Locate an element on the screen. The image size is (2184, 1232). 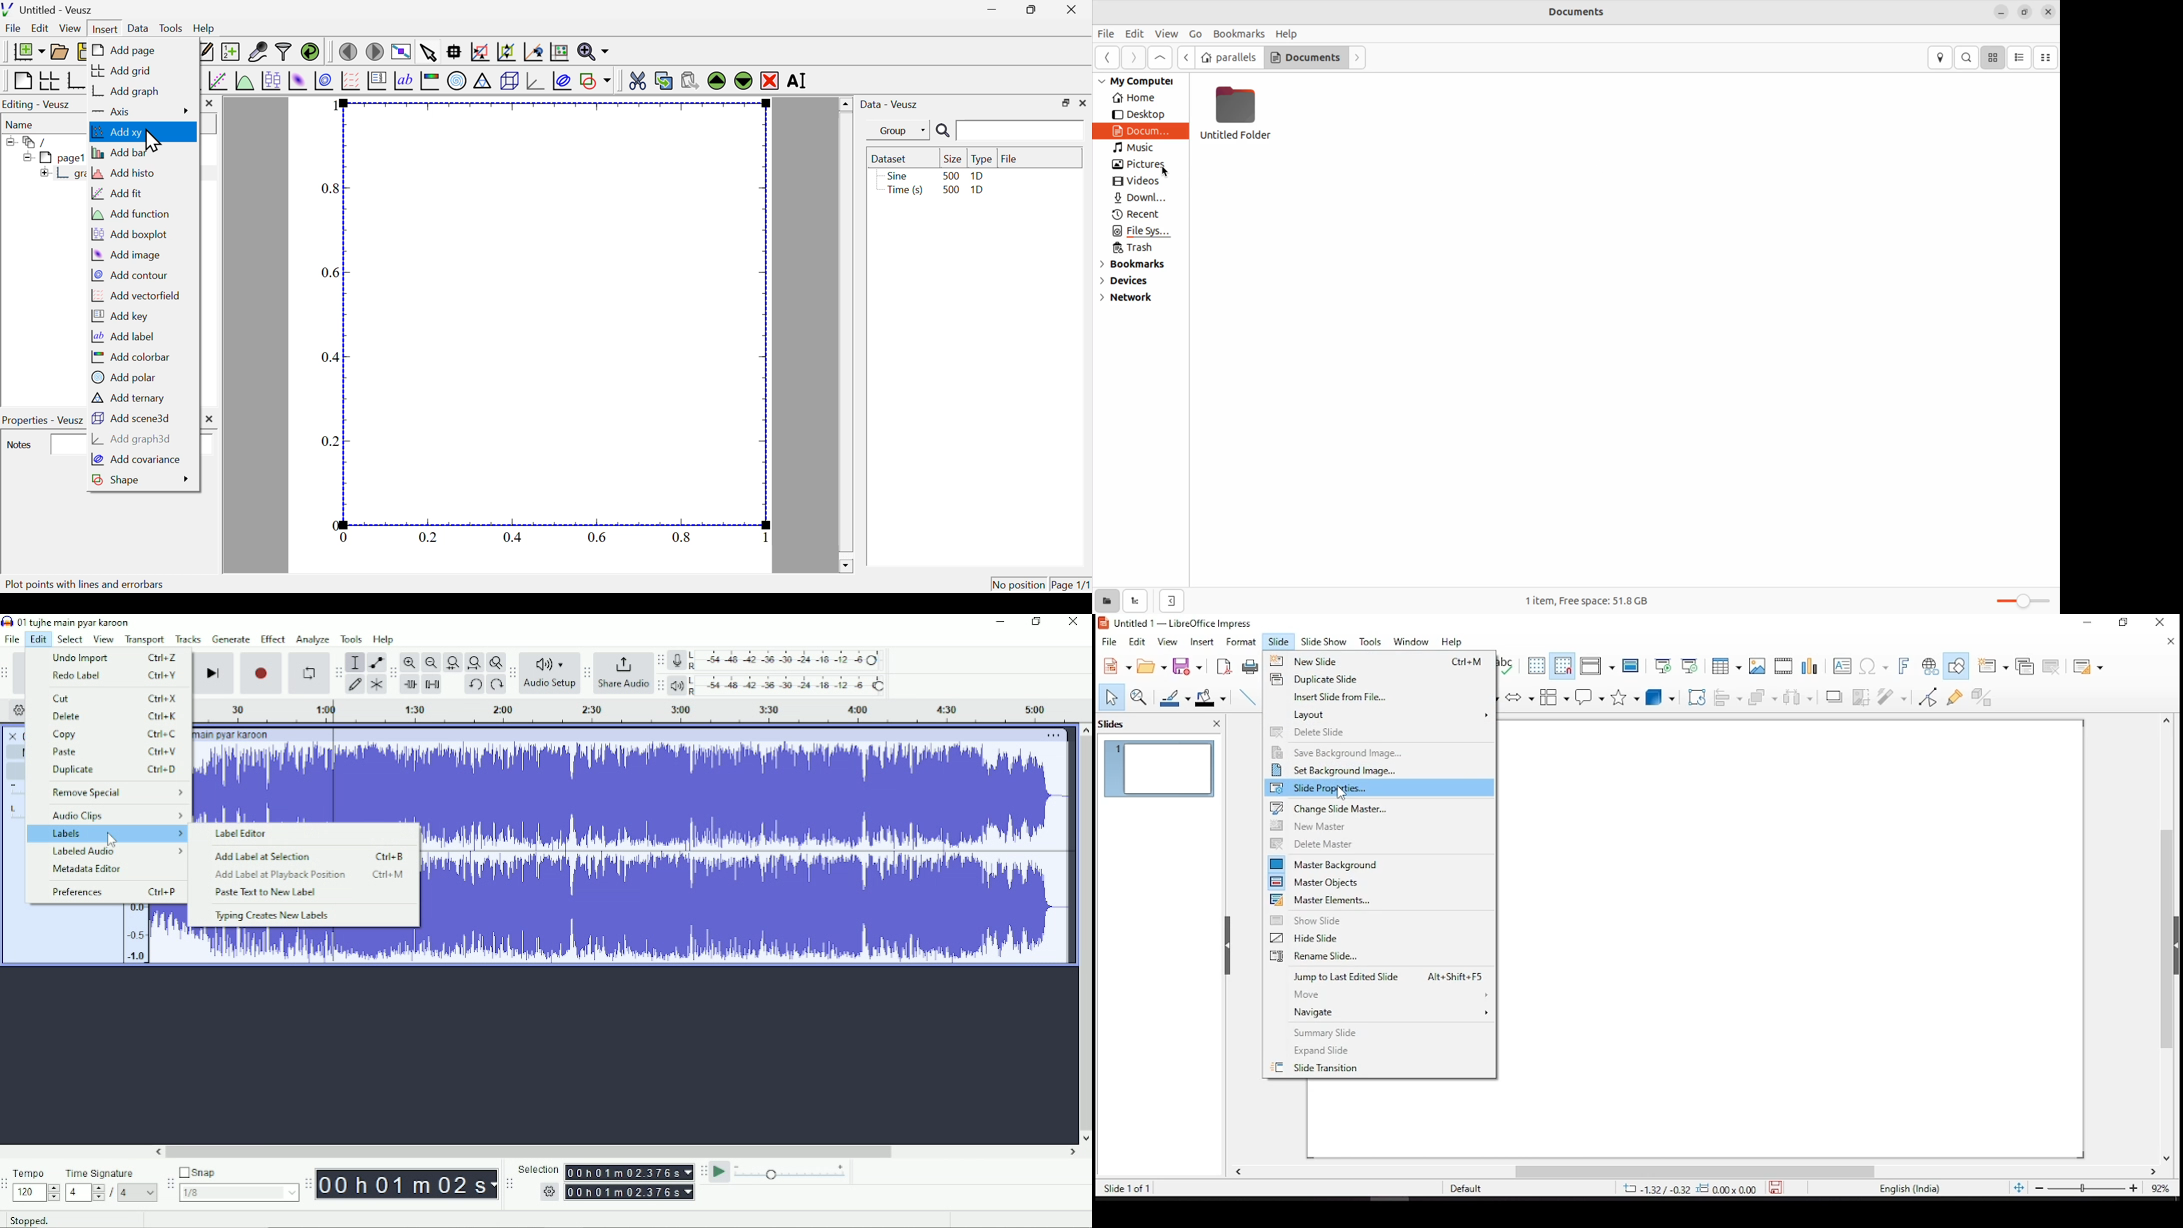
3d graph is located at coordinates (535, 81).